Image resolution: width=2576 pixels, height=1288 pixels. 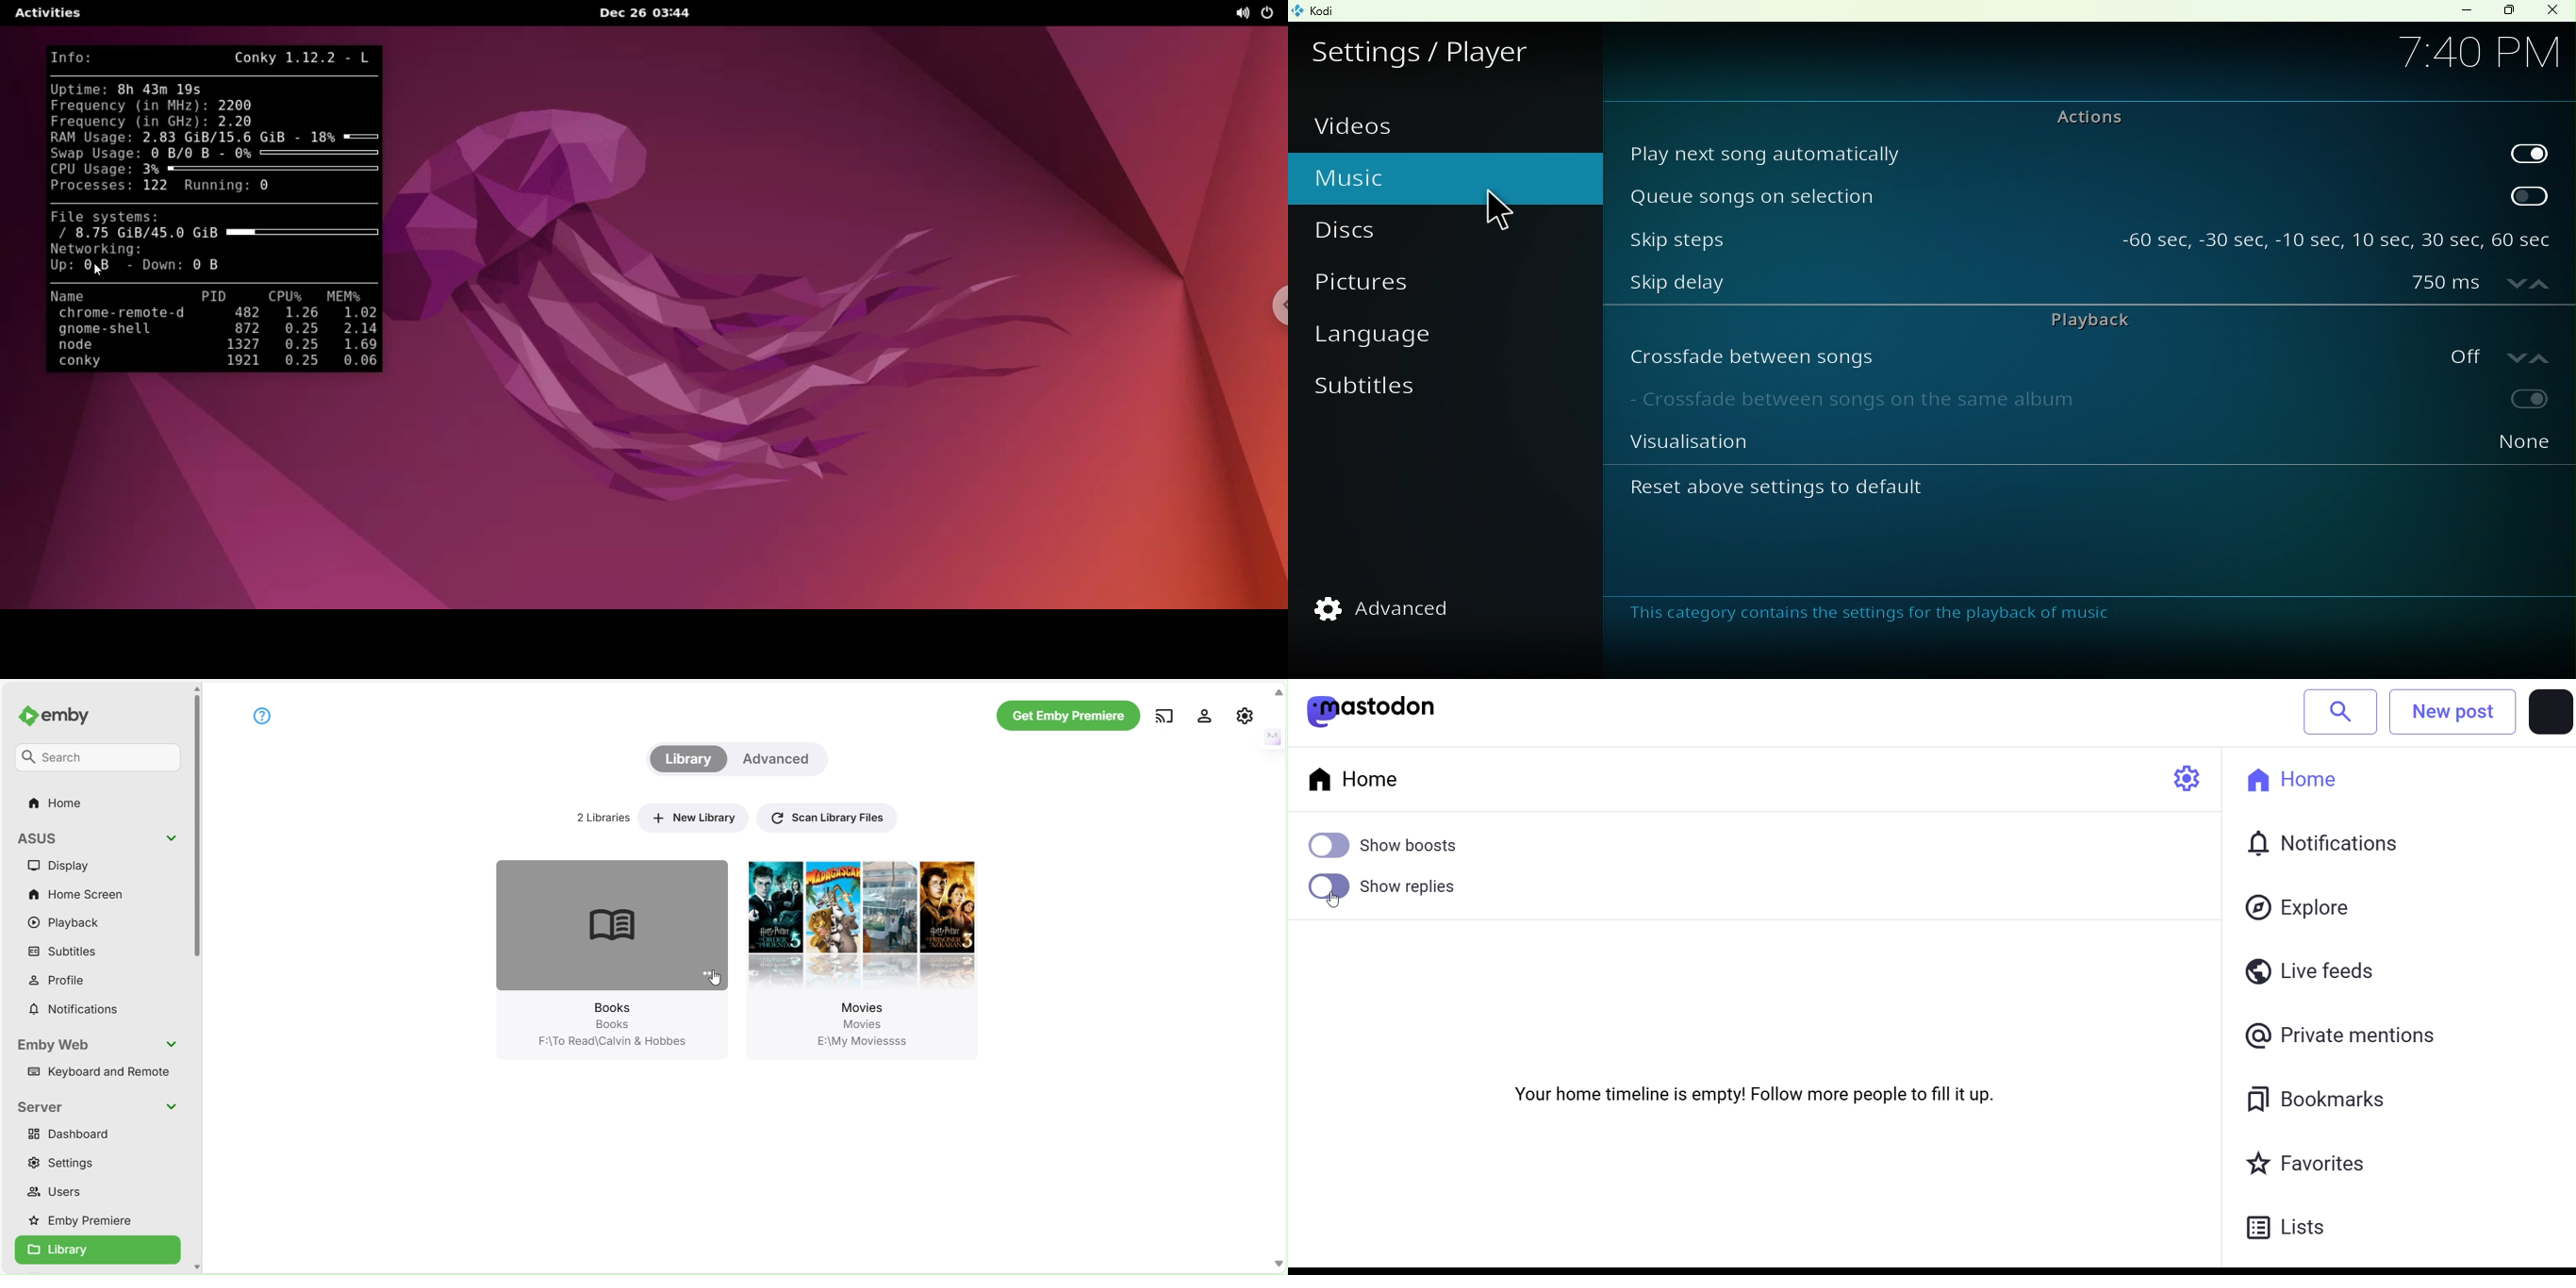 I want to click on Discs, so click(x=1374, y=231).